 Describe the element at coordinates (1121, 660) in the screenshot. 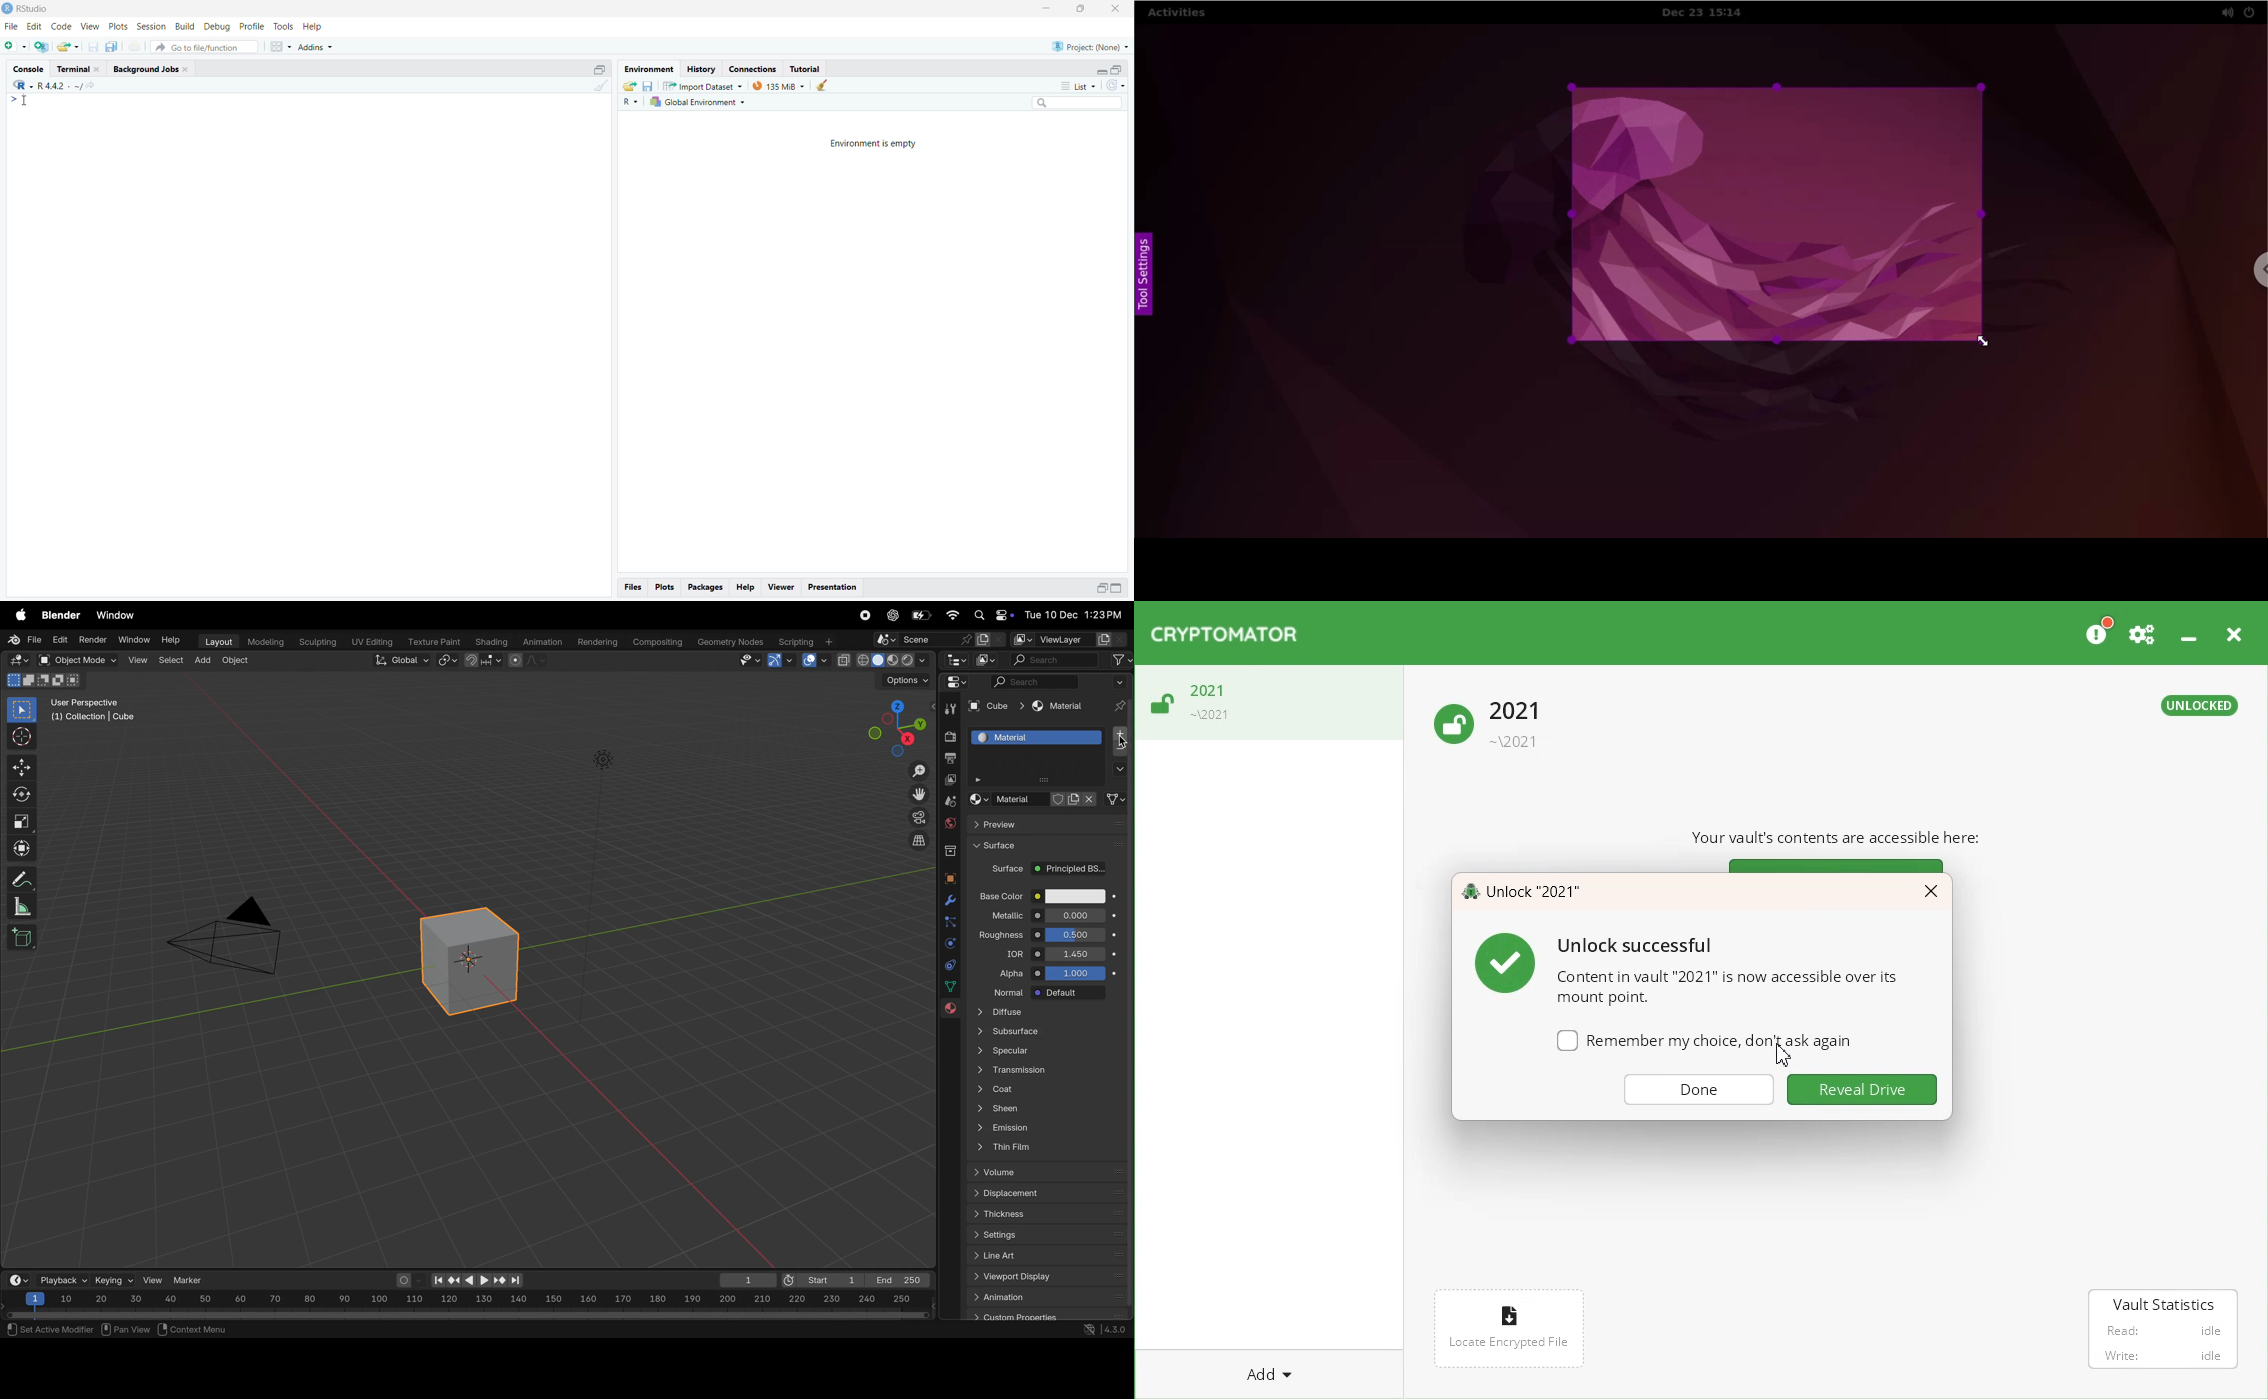

I see `filter` at that location.